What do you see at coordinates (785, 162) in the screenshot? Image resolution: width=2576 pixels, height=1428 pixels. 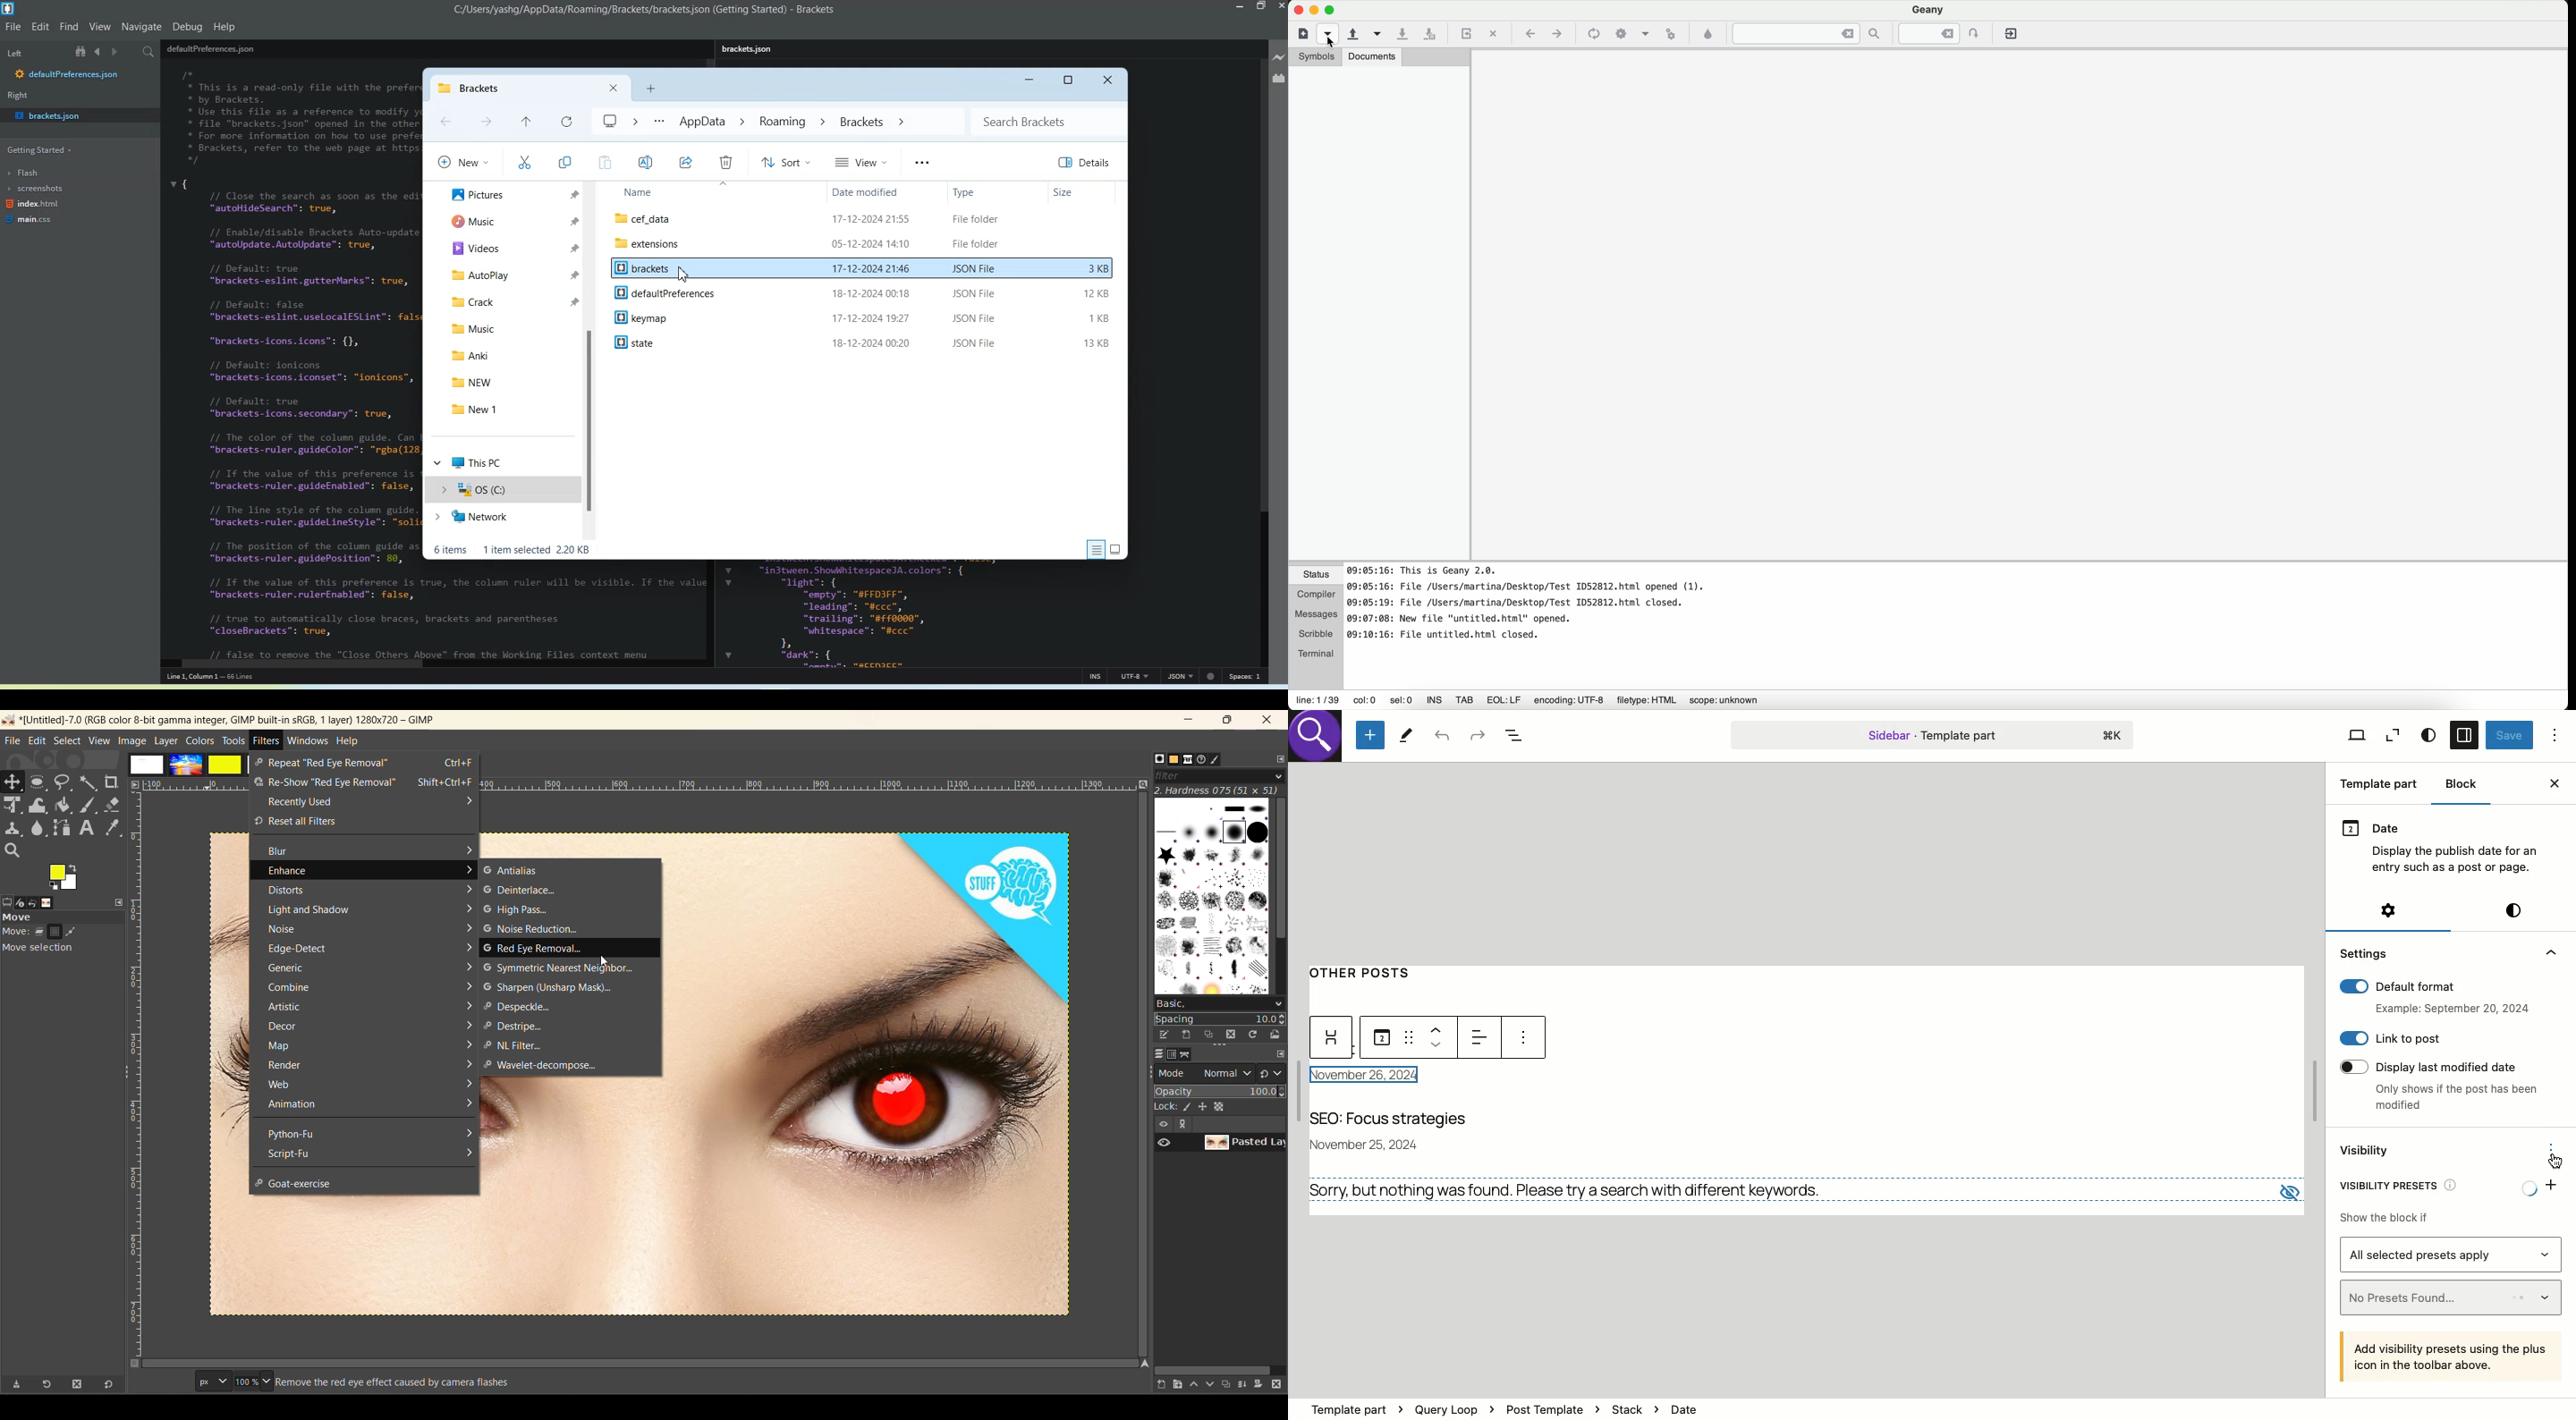 I see `Sort` at bounding box center [785, 162].